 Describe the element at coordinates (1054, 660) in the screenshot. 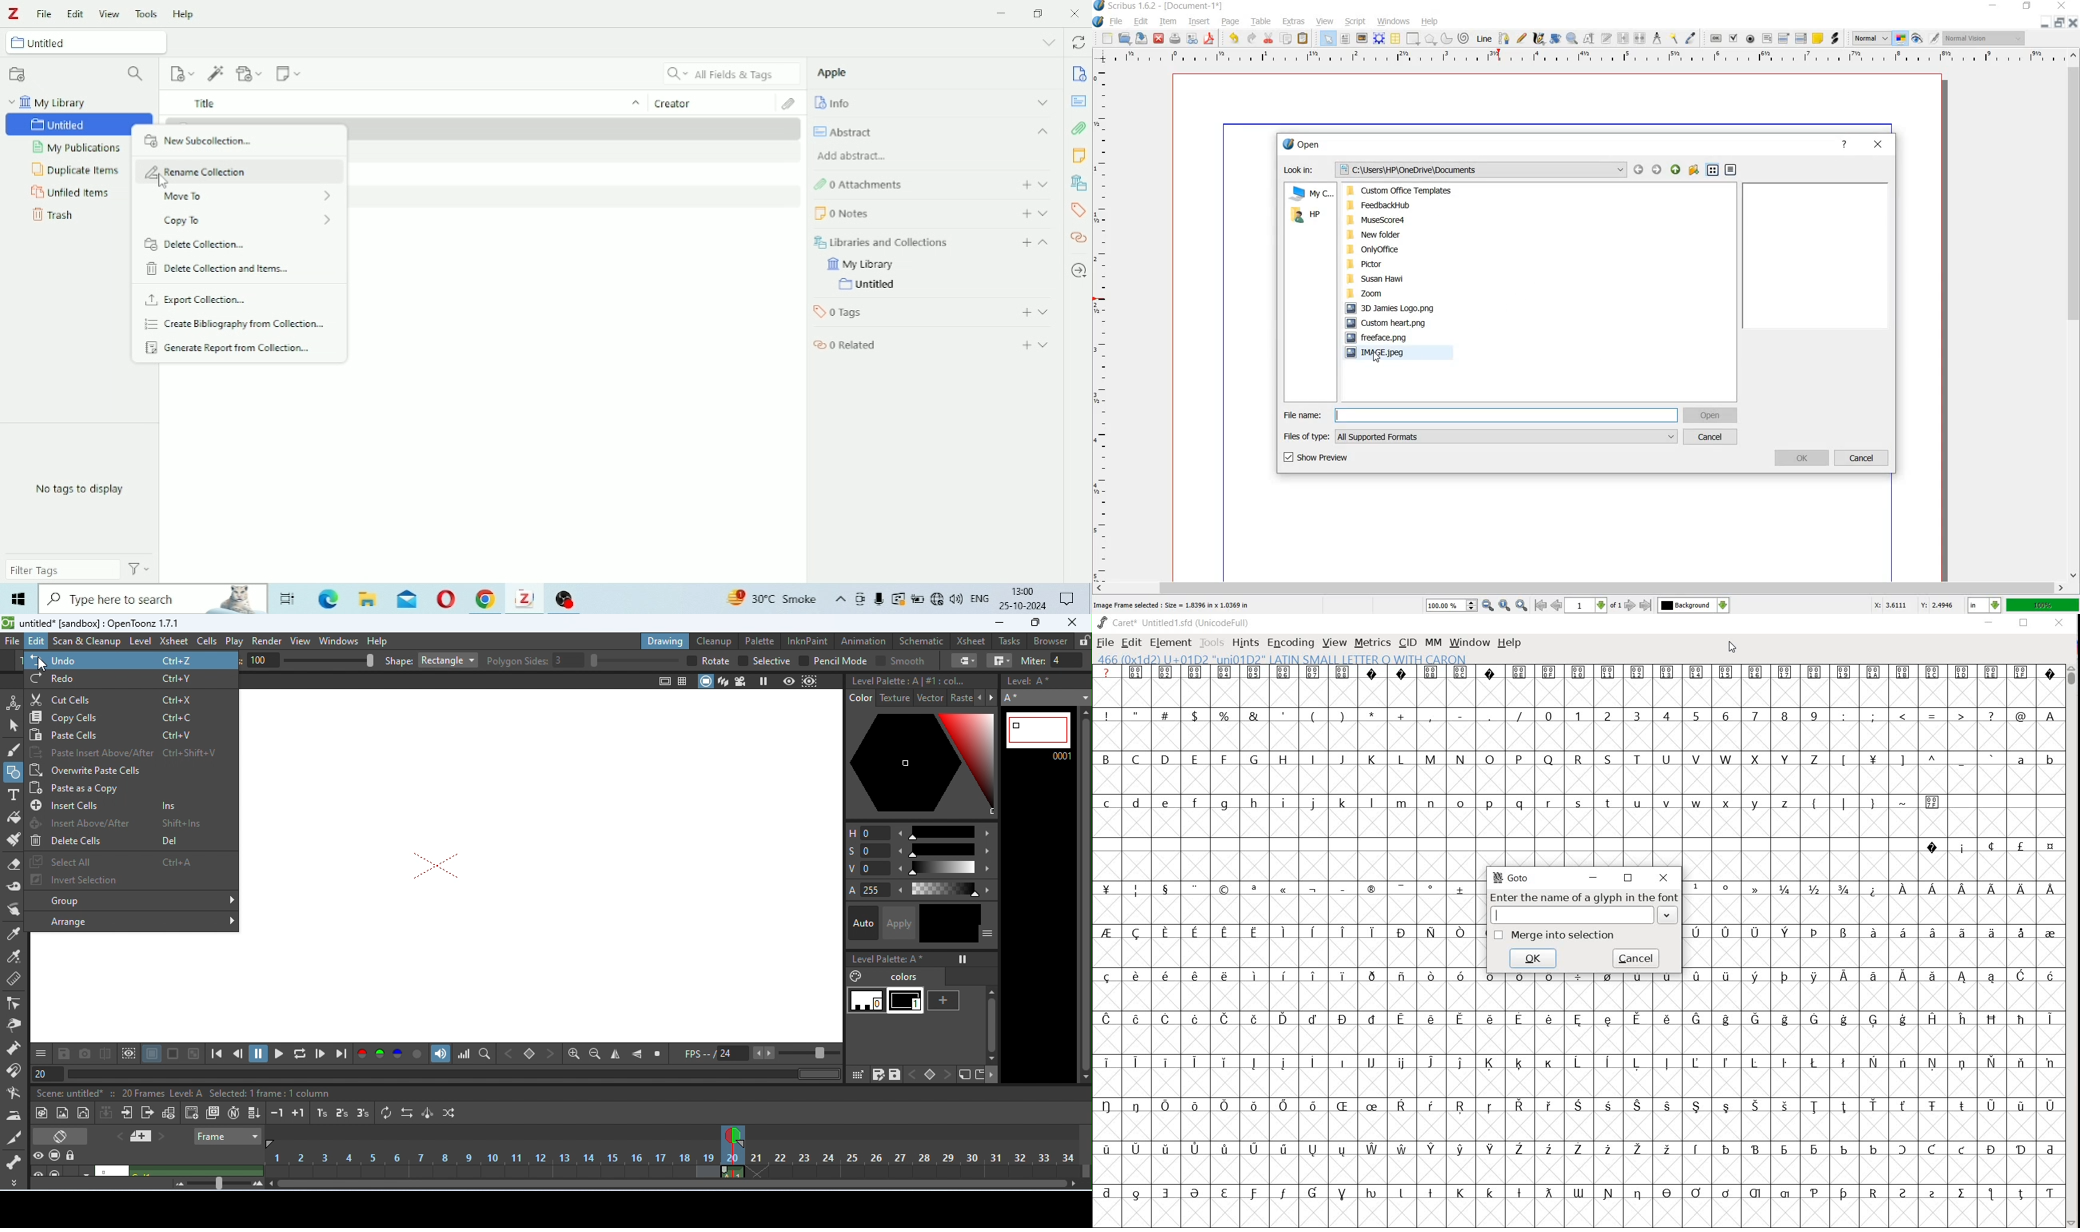

I see `miter` at that location.